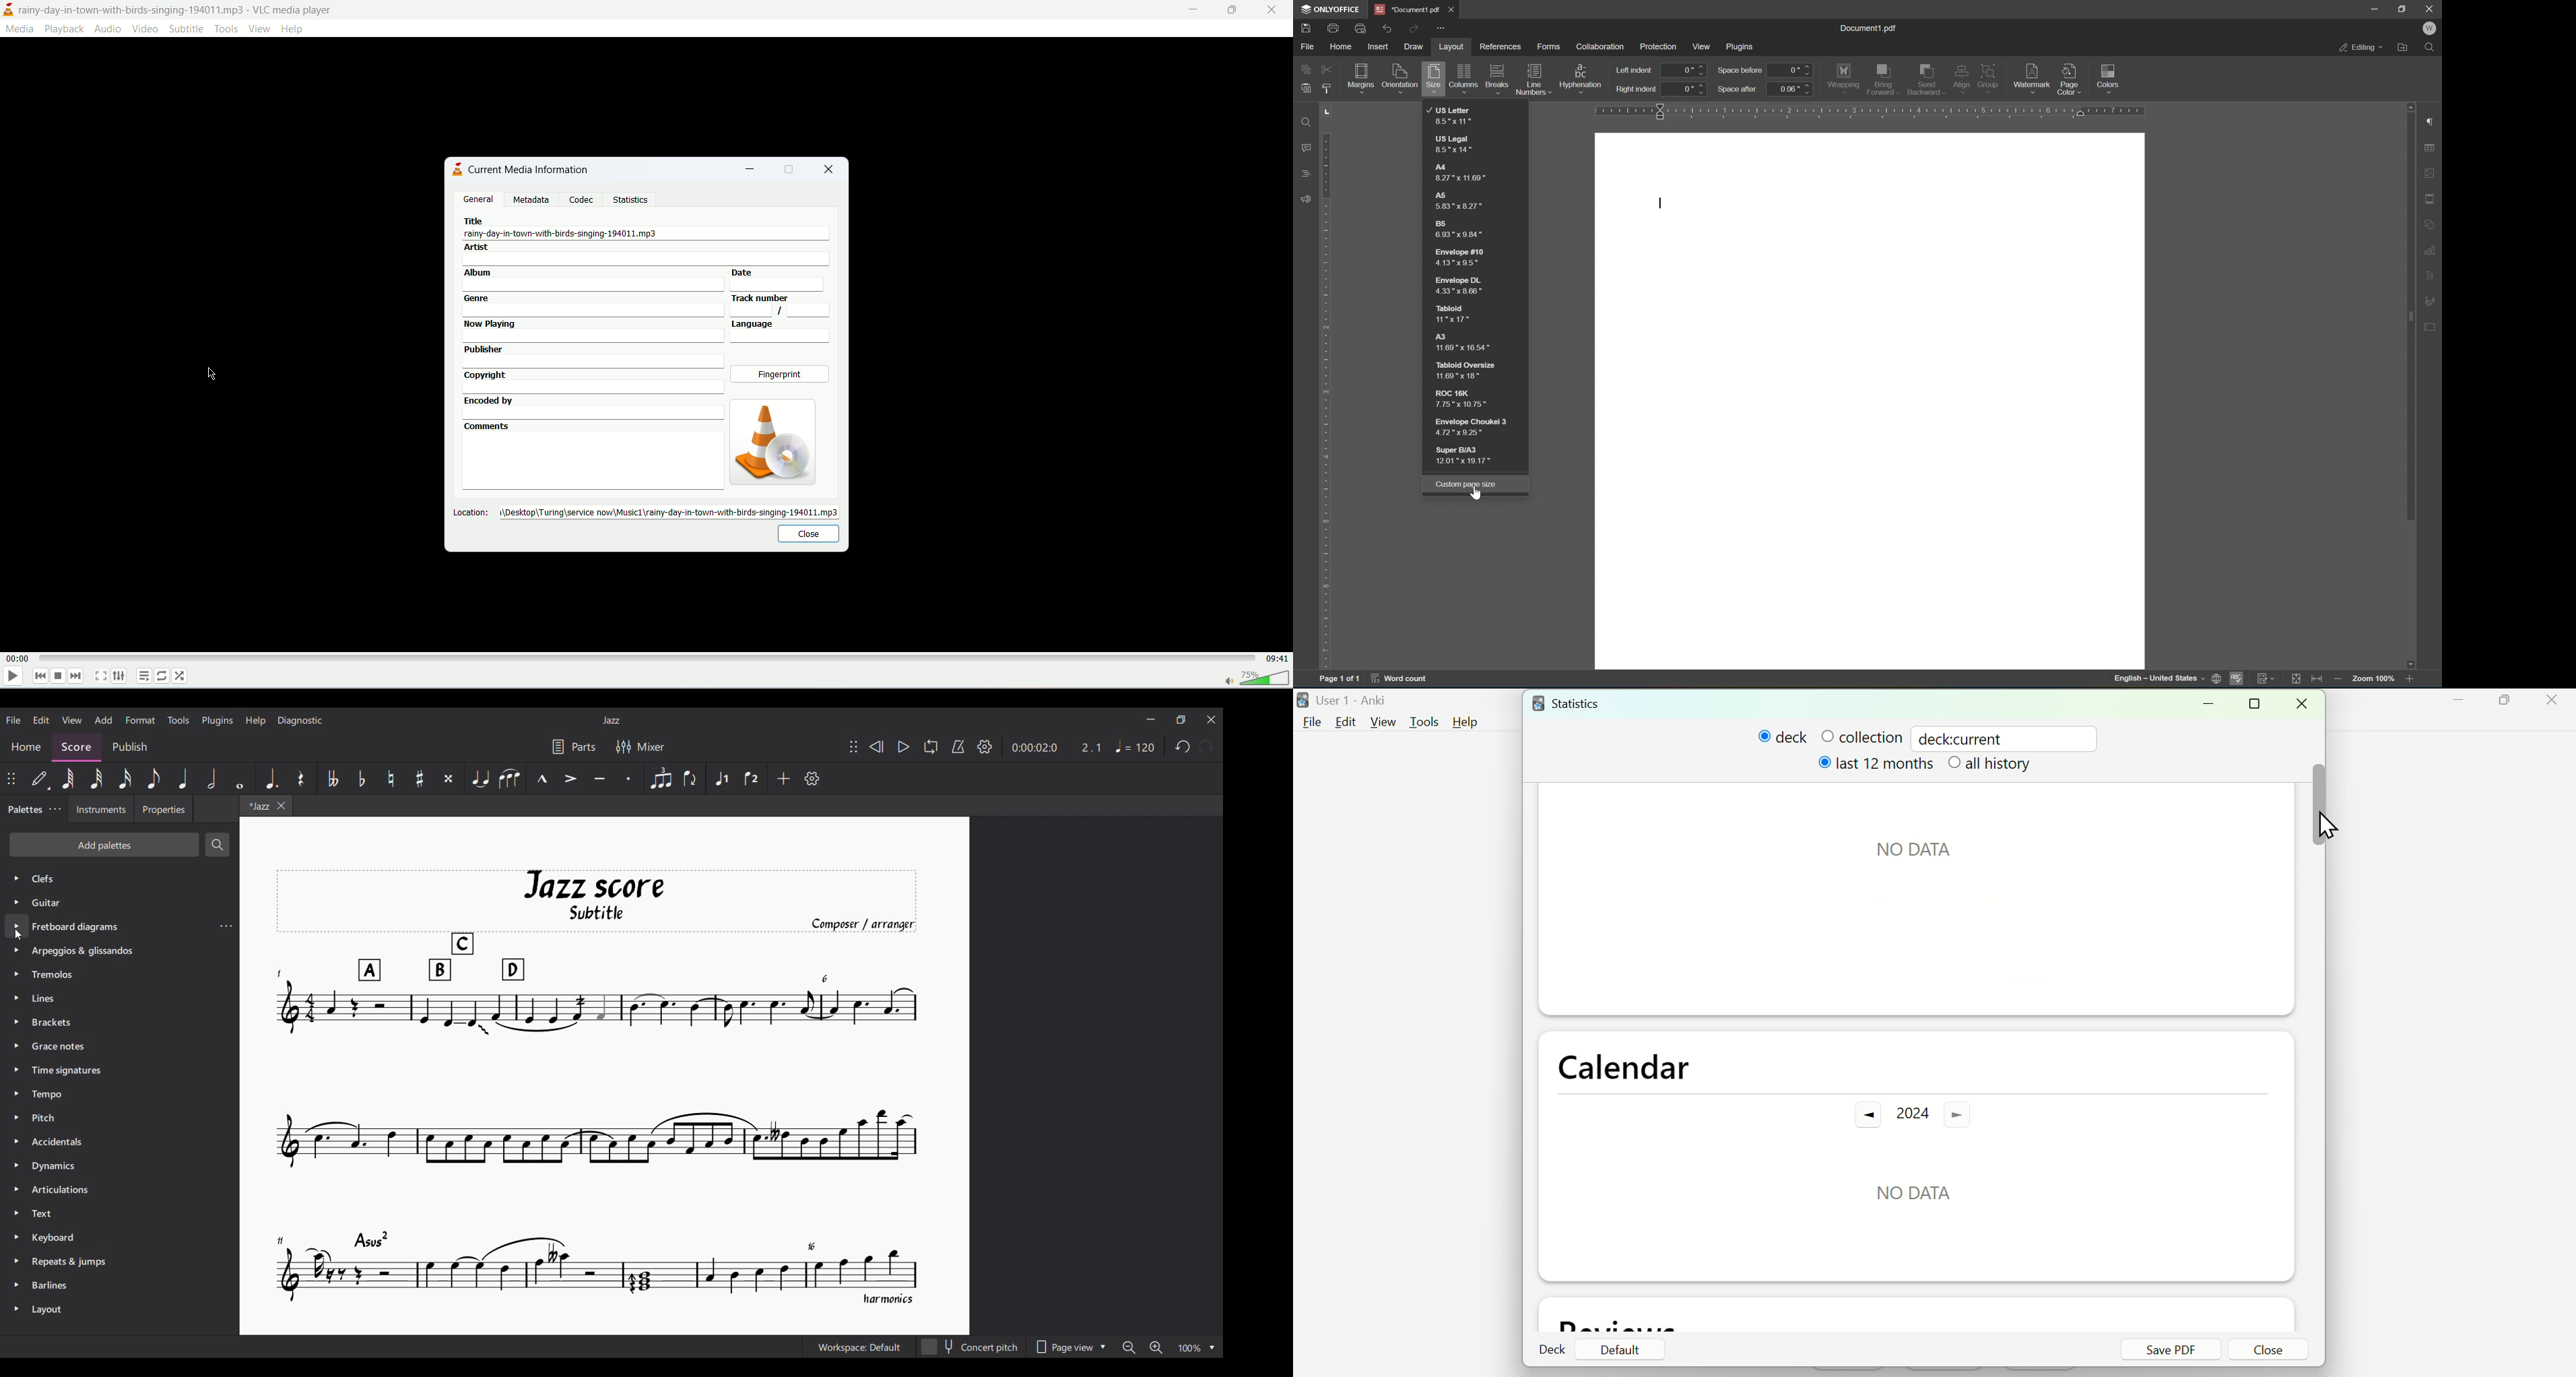 The height and width of the screenshot is (1400, 2576). I want to click on Tremolos, so click(56, 976).